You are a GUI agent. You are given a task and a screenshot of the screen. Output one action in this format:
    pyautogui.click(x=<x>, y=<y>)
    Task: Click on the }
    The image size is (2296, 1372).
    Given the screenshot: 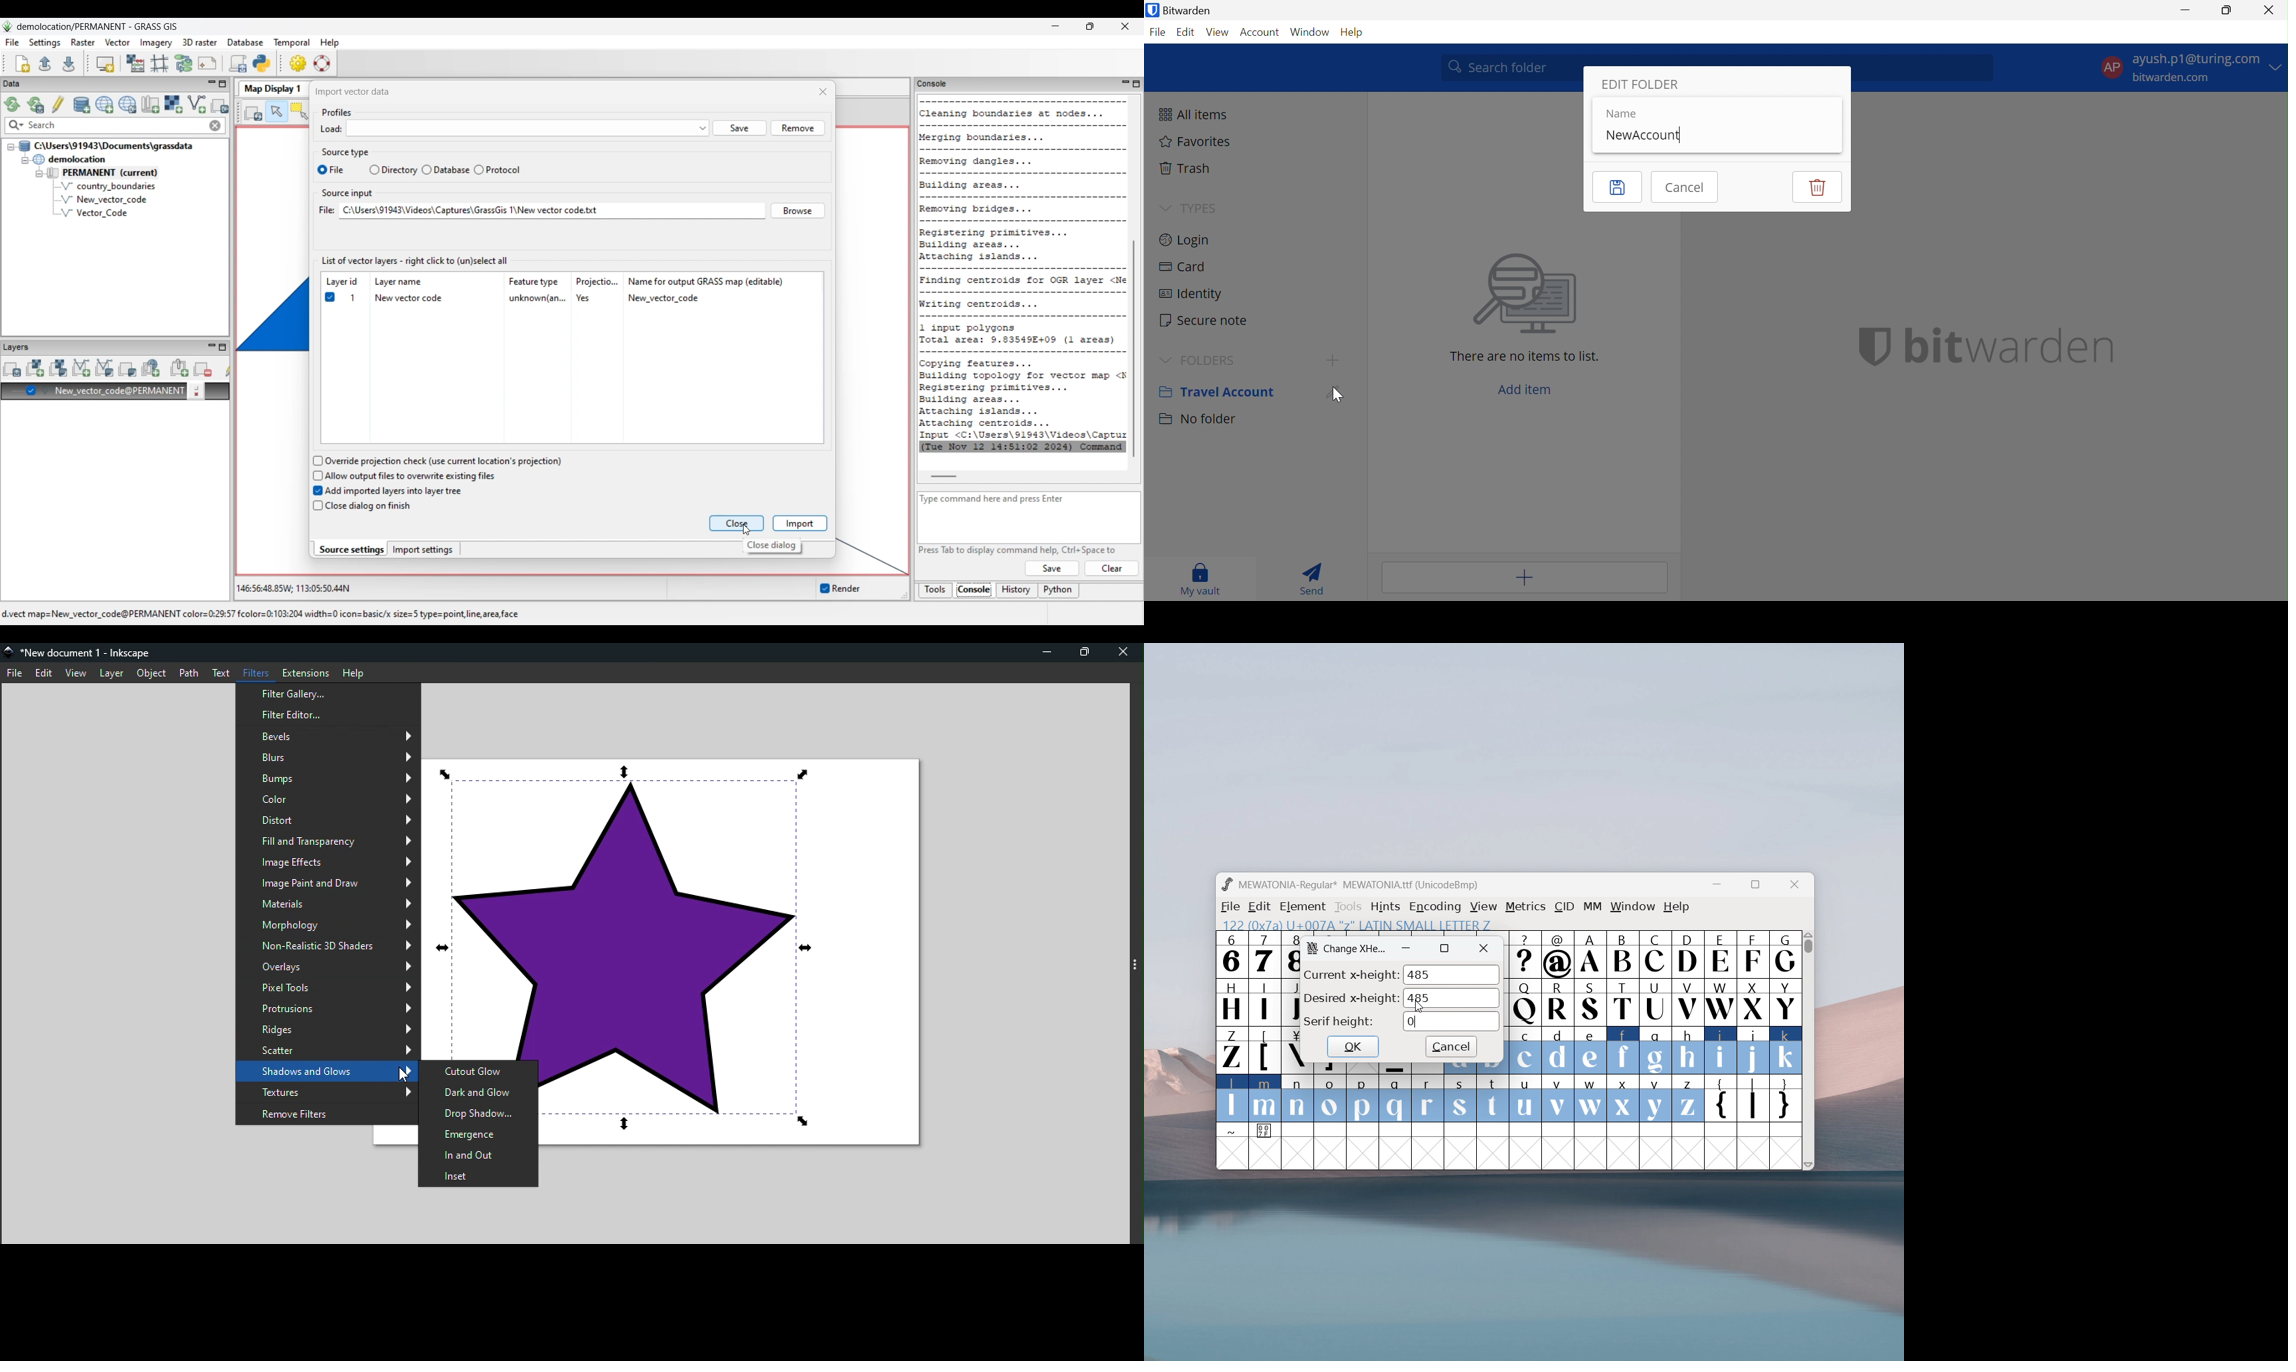 What is the action you would take?
    pyautogui.click(x=1787, y=1100)
    